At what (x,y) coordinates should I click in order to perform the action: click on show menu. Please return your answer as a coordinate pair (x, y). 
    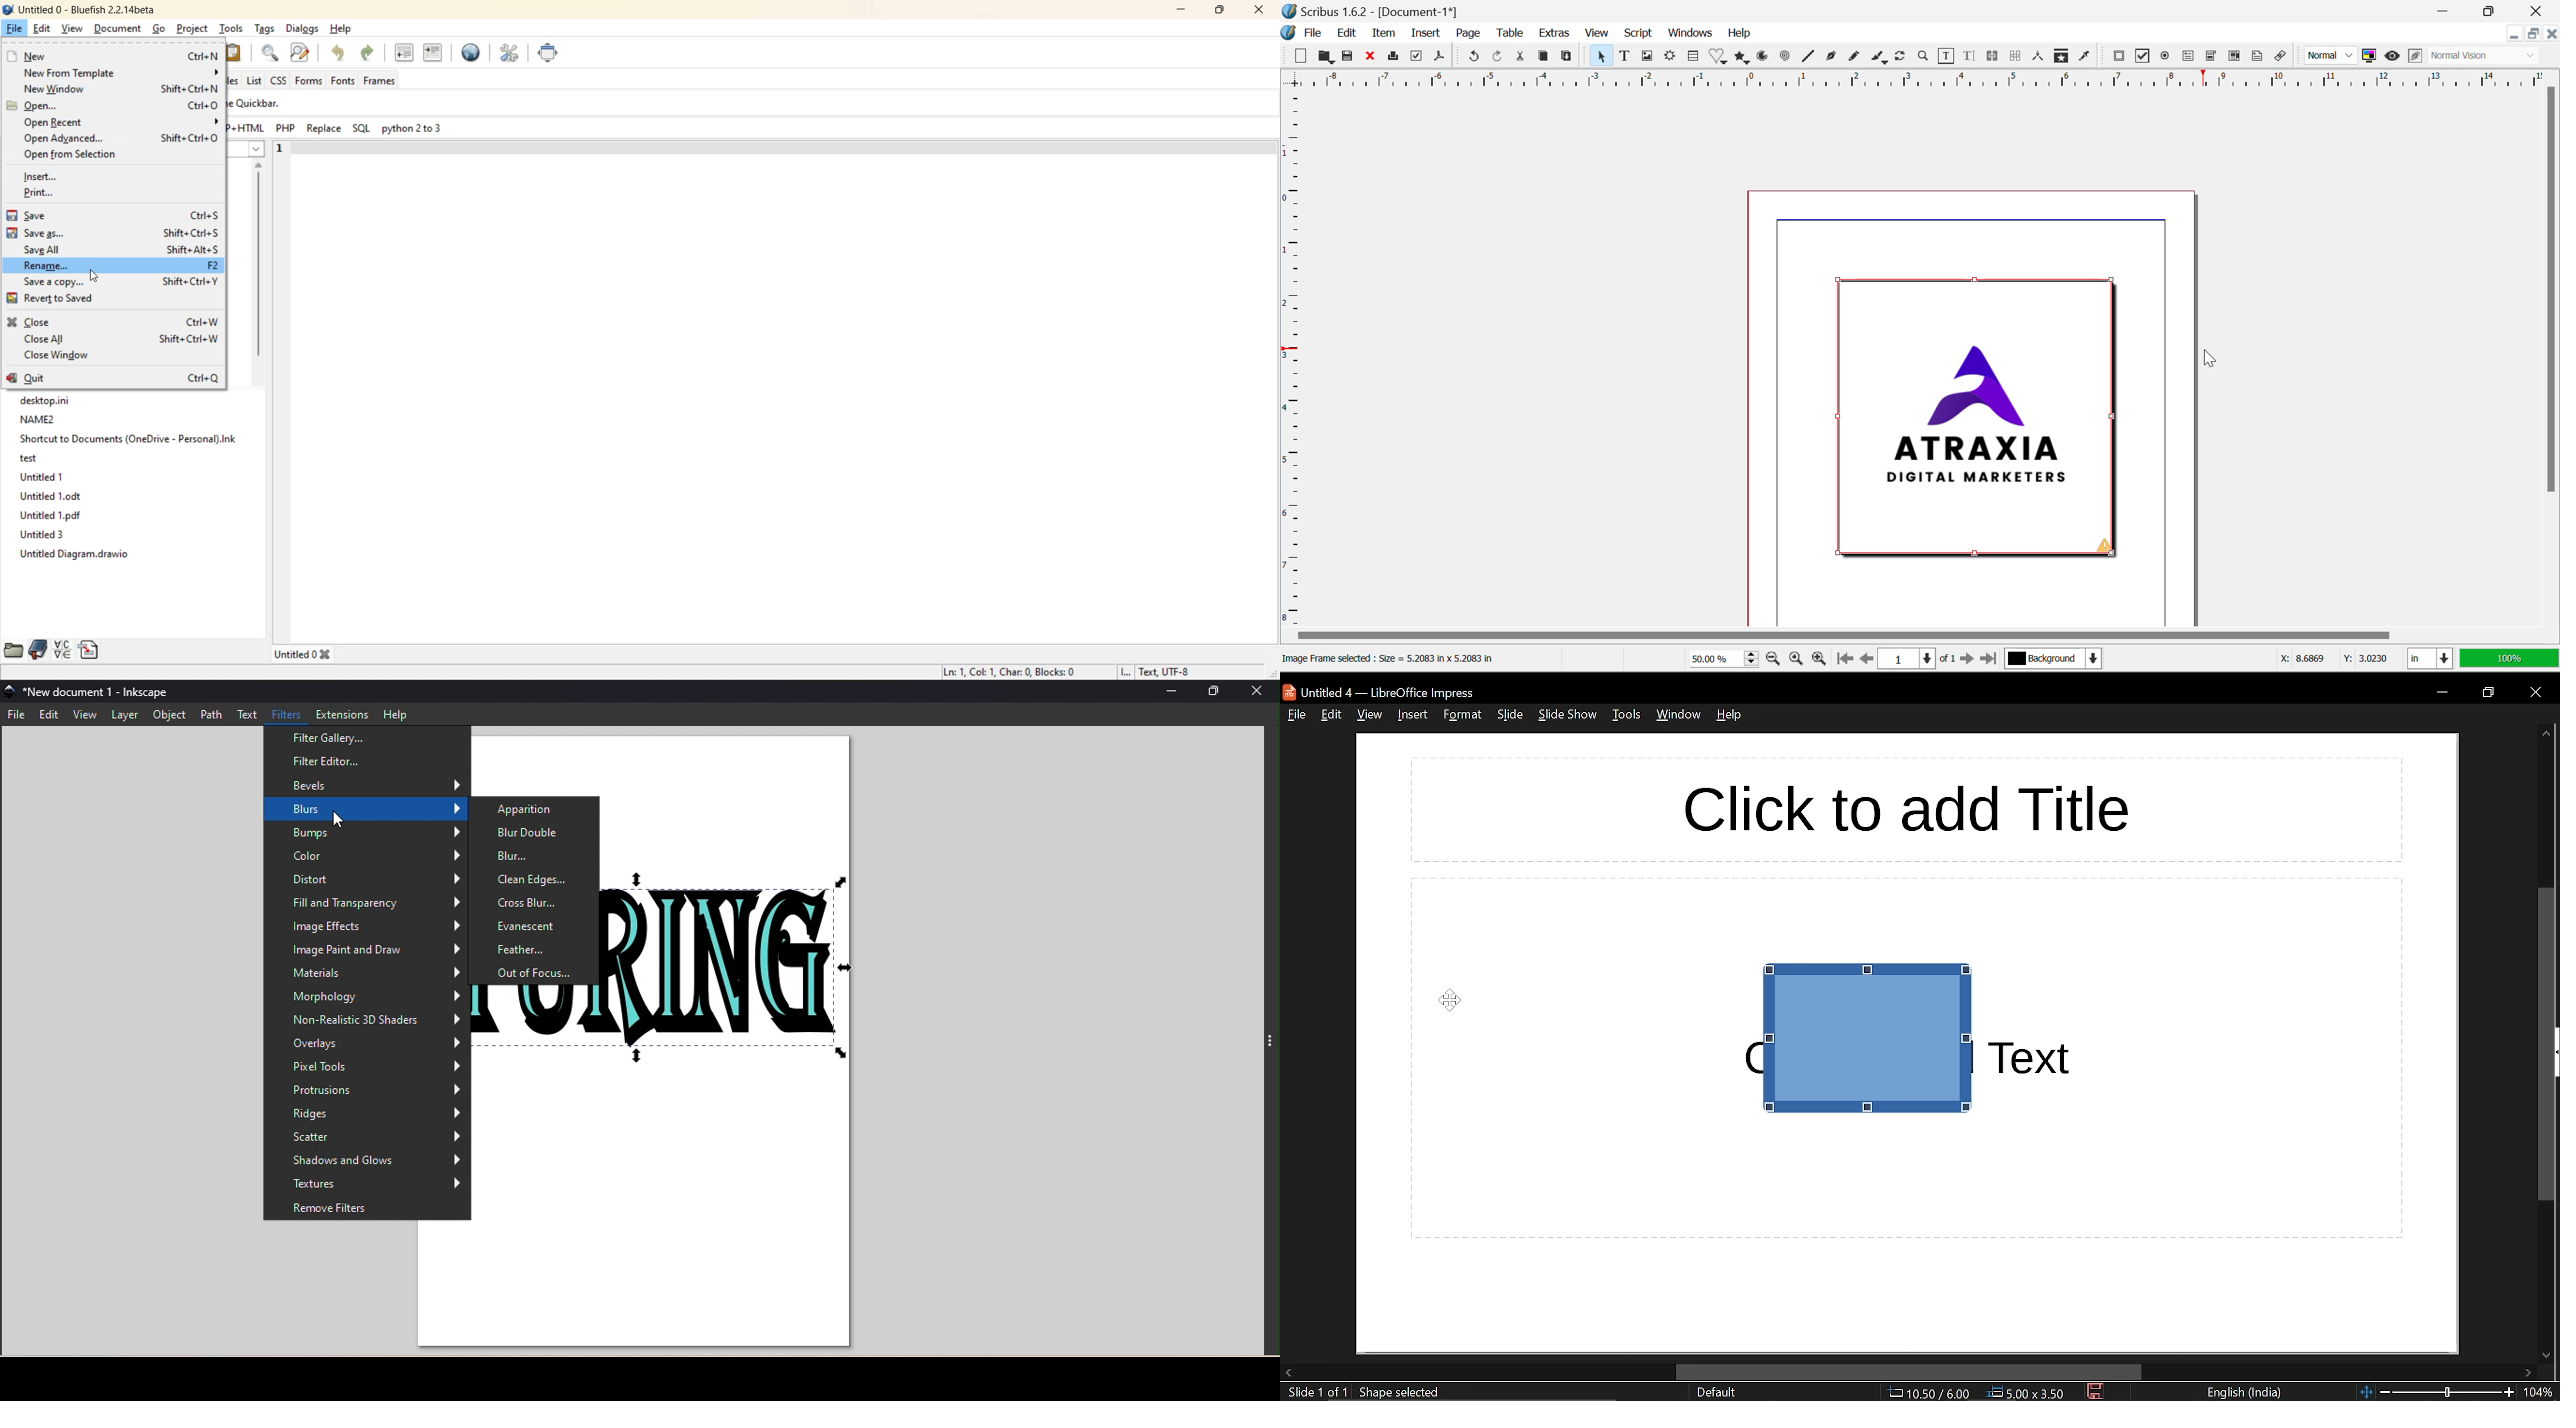
    Looking at the image, I should click on (215, 72).